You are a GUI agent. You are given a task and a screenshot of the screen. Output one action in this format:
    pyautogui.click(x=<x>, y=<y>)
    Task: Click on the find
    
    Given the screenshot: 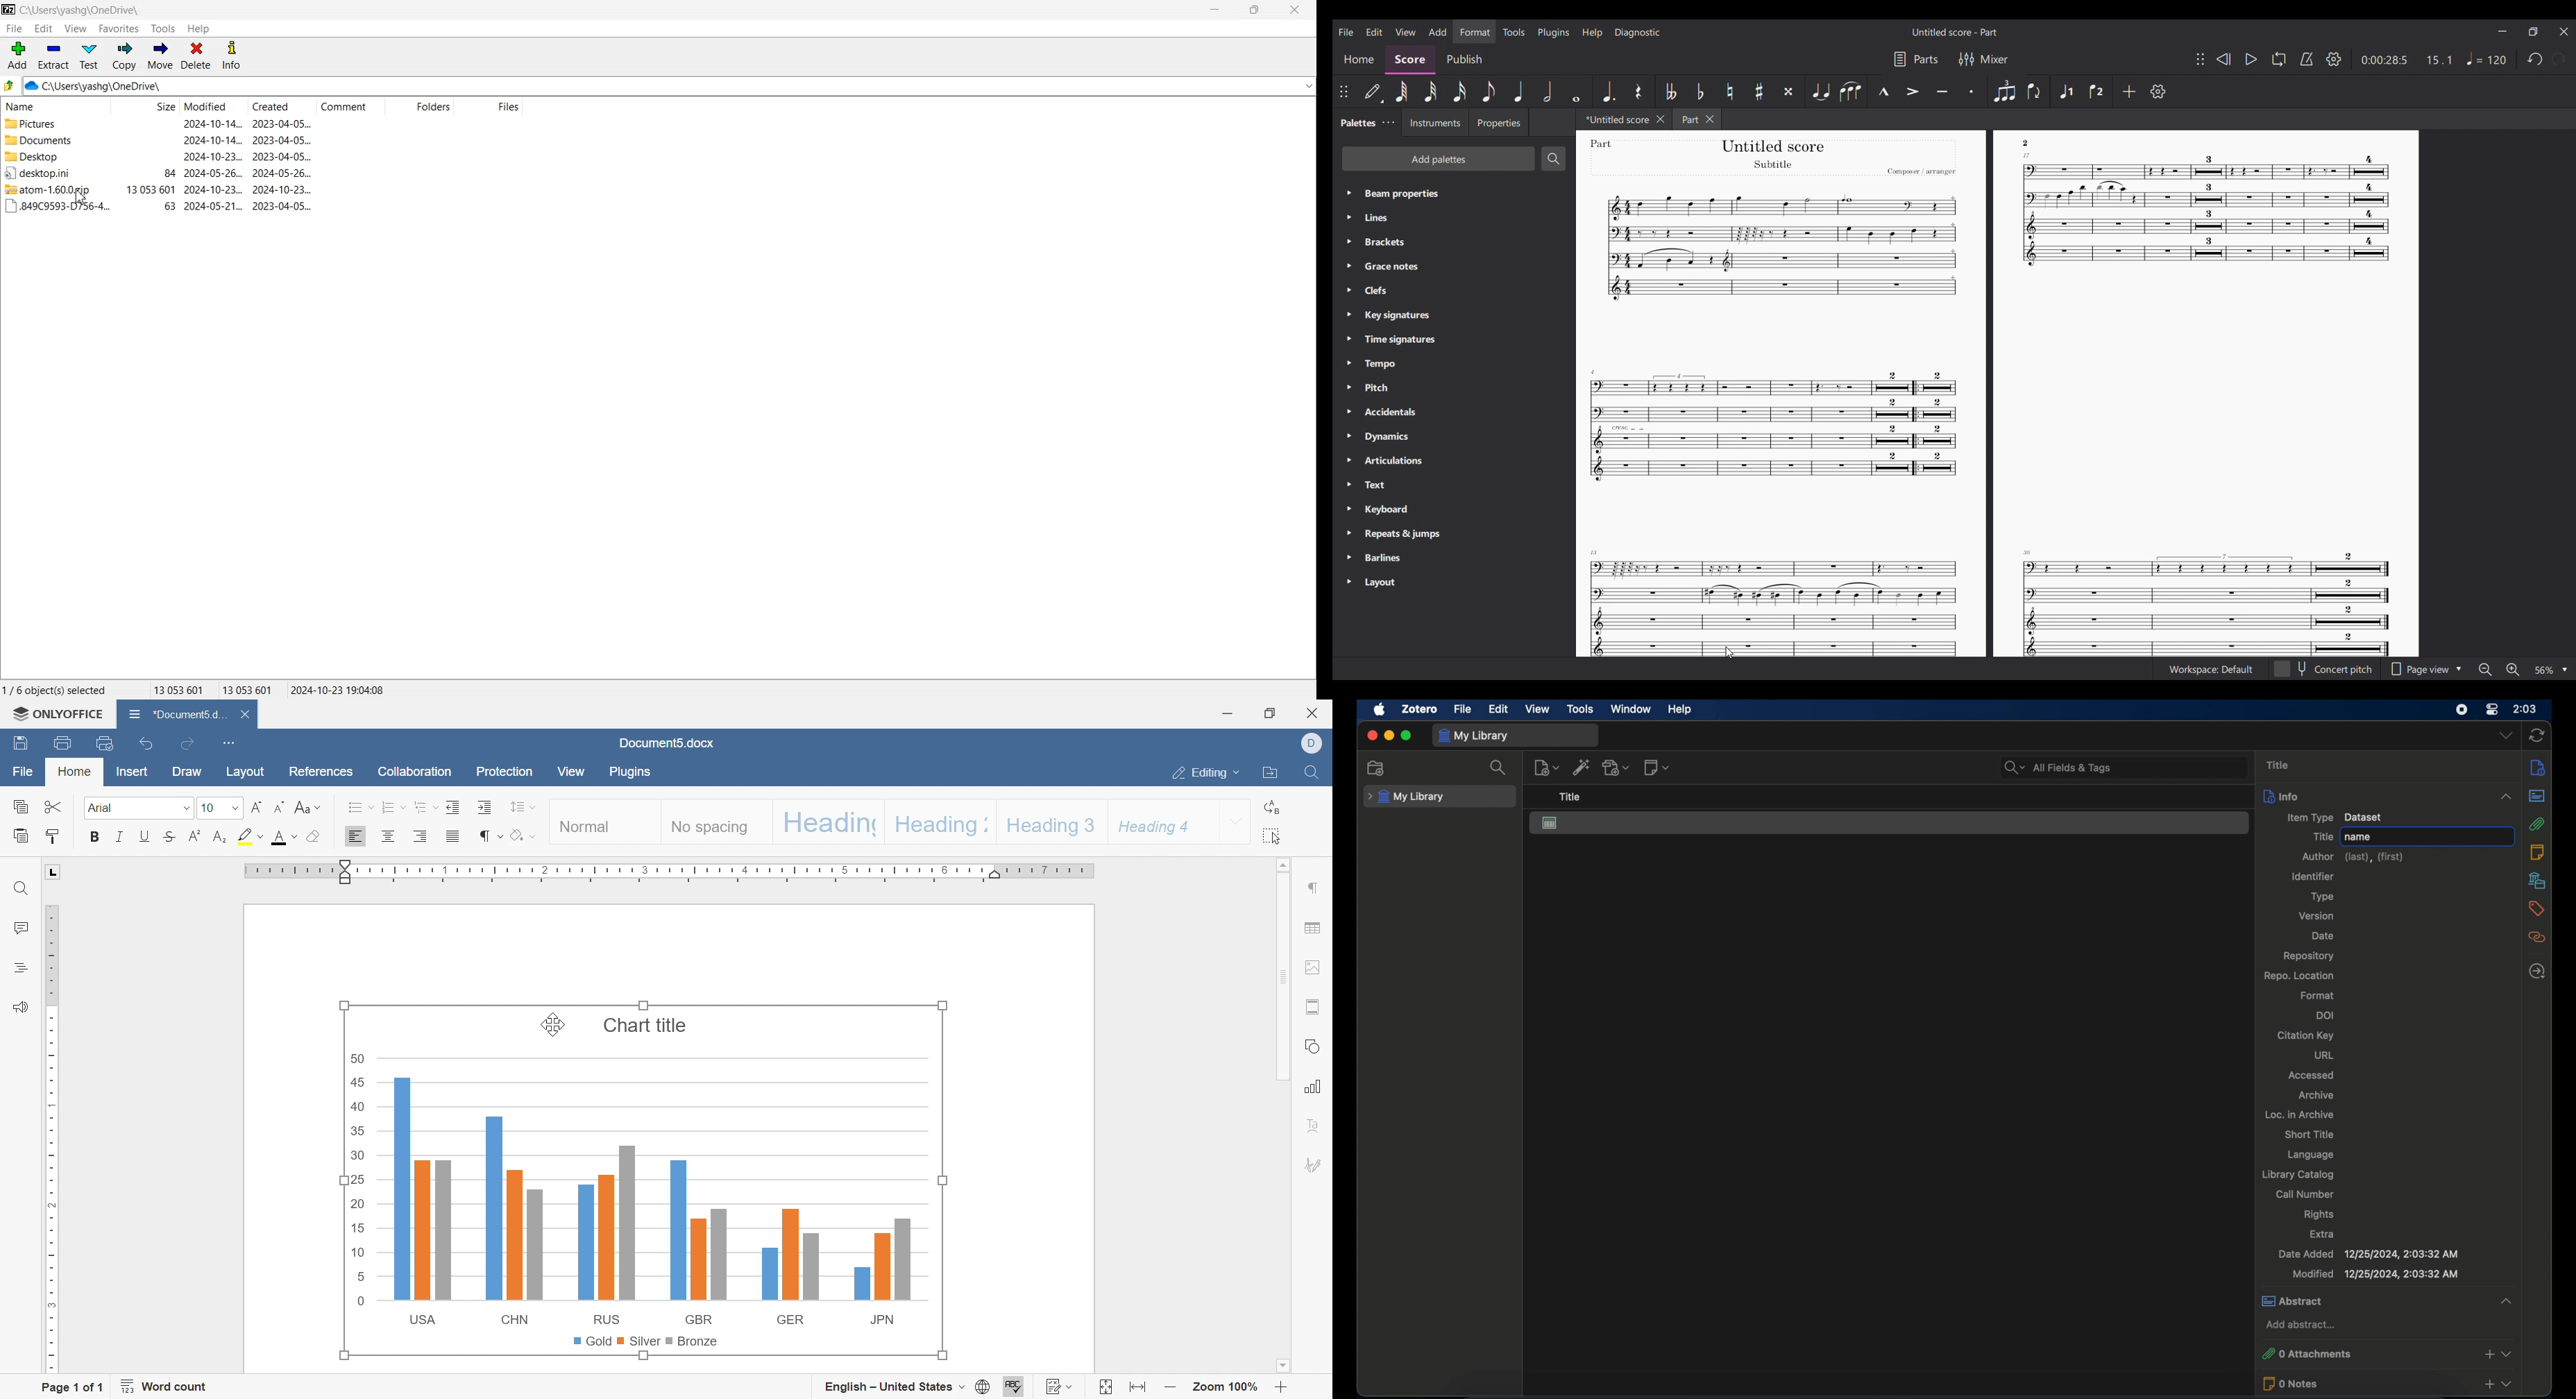 What is the action you would take?
    pyautogui.click(x=22, y=888)
    